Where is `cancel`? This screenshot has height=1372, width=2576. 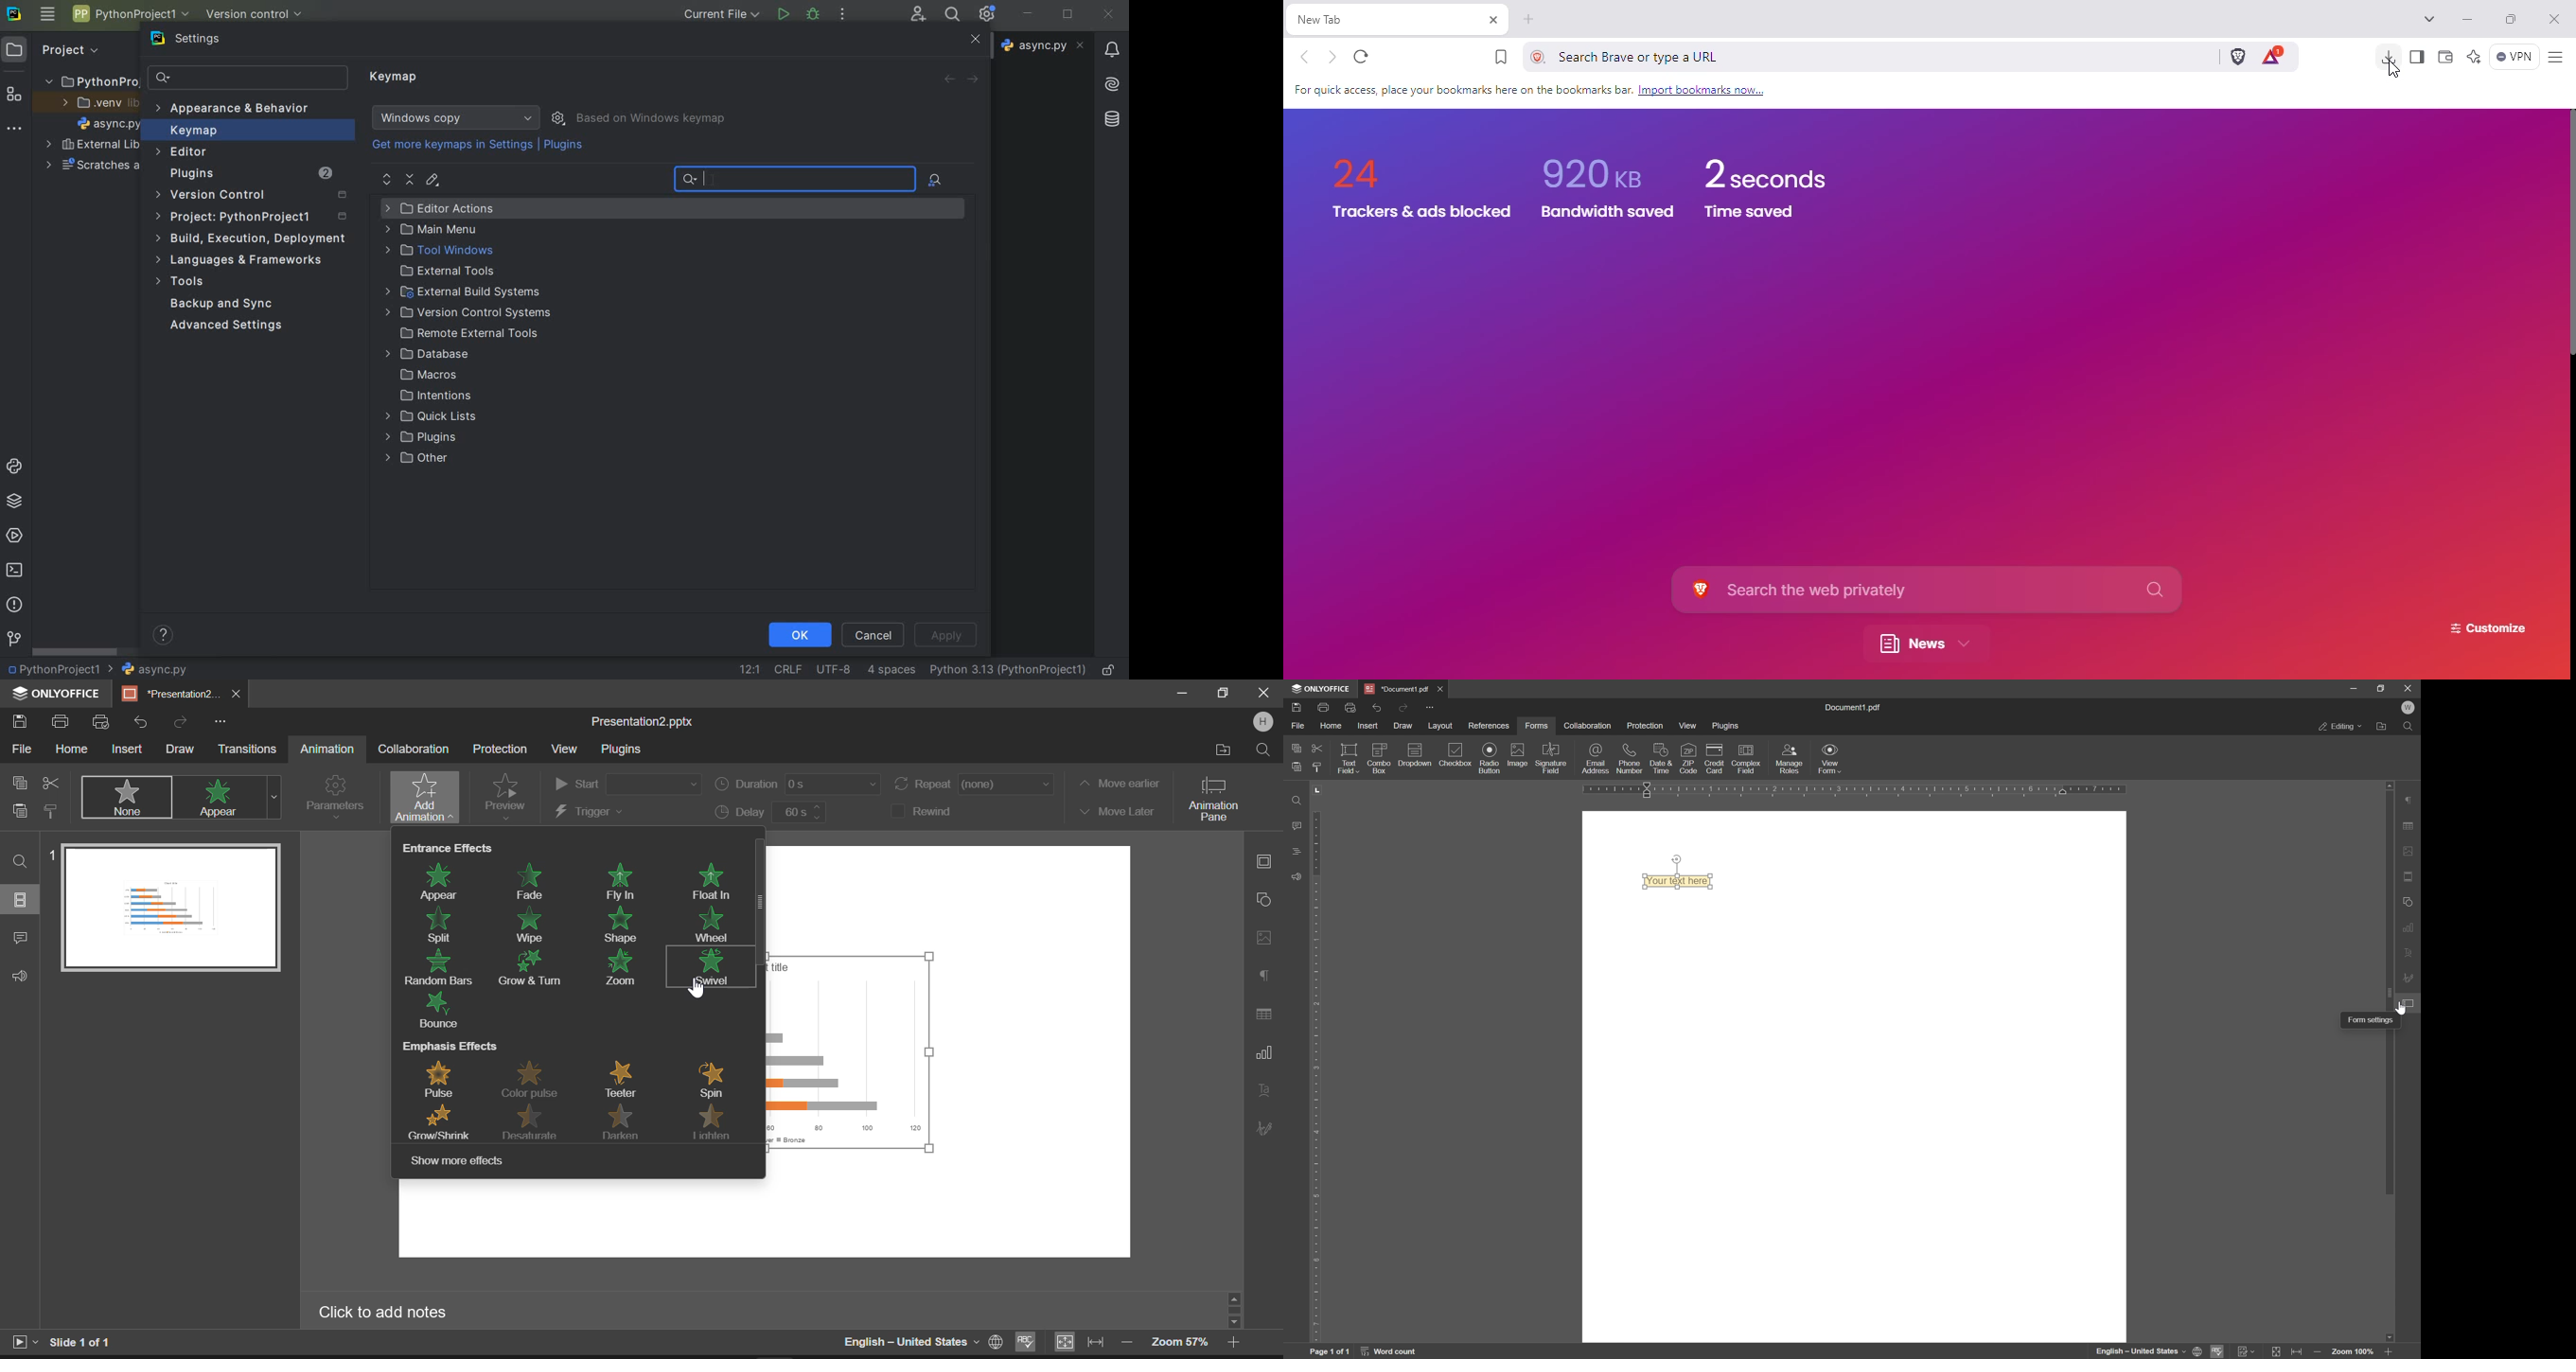 cancel is located at coordinates (874, 634).